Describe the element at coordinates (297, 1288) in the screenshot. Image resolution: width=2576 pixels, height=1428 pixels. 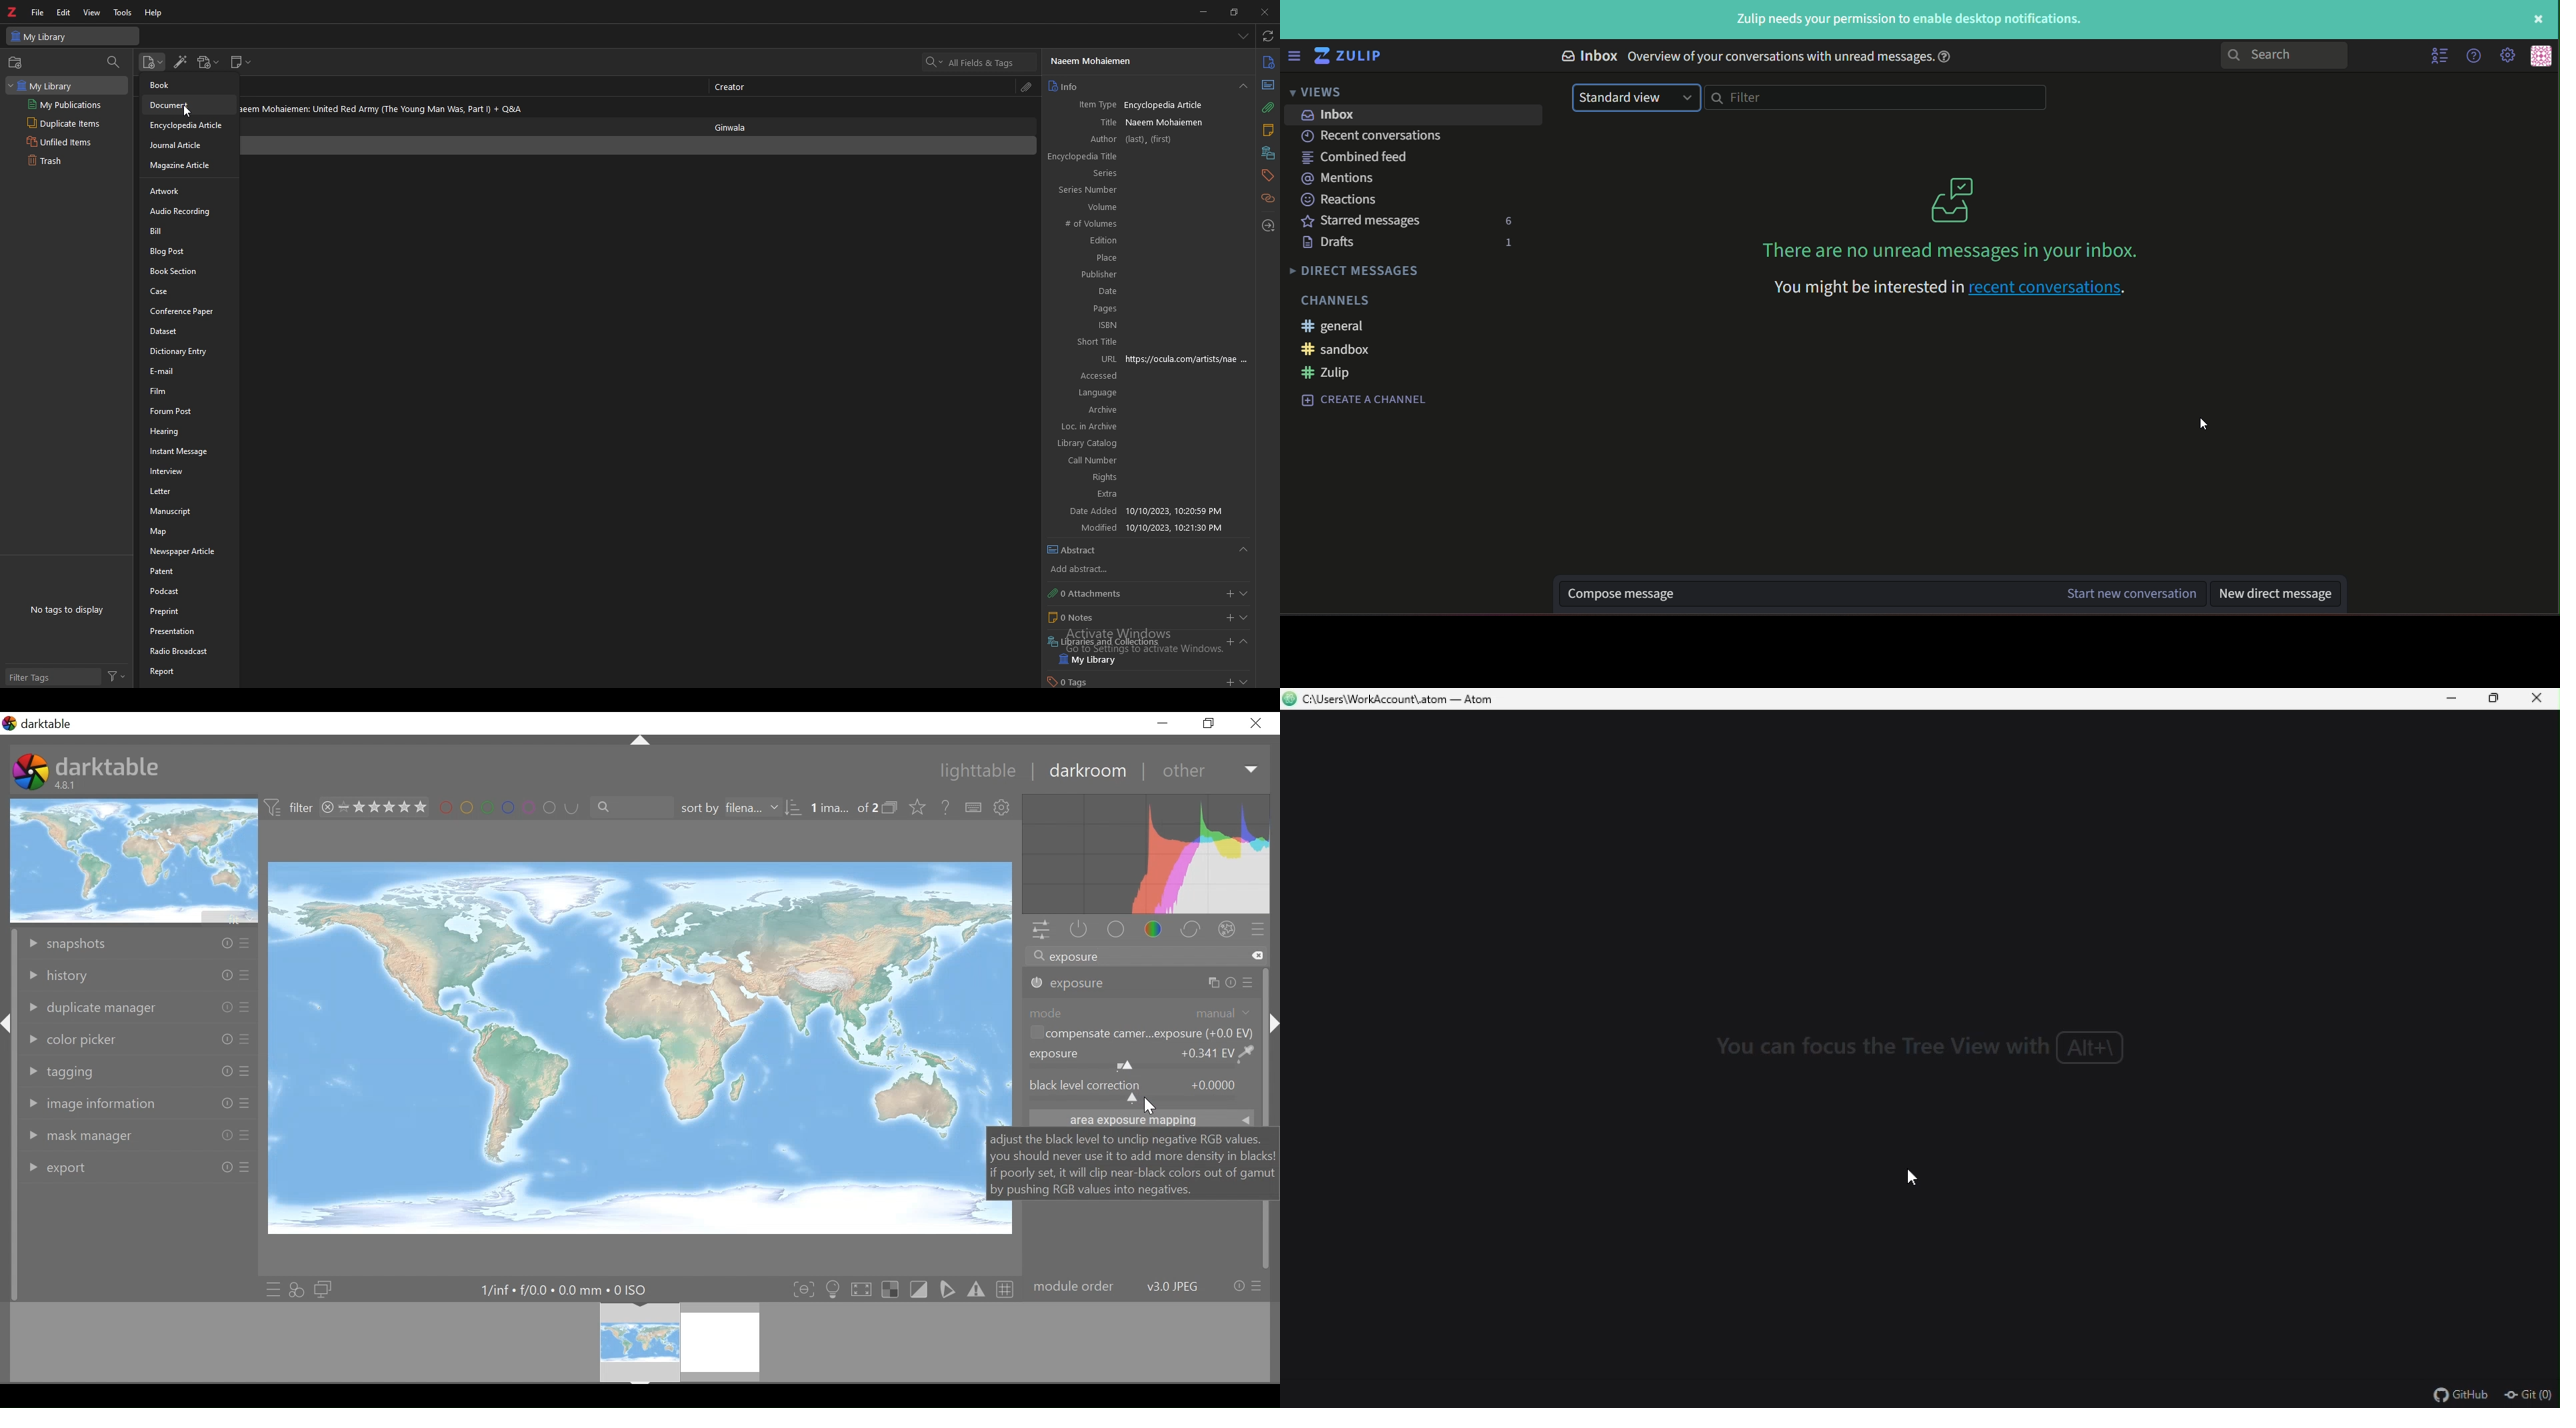
I see `quick access for applying any of styles` at that location.